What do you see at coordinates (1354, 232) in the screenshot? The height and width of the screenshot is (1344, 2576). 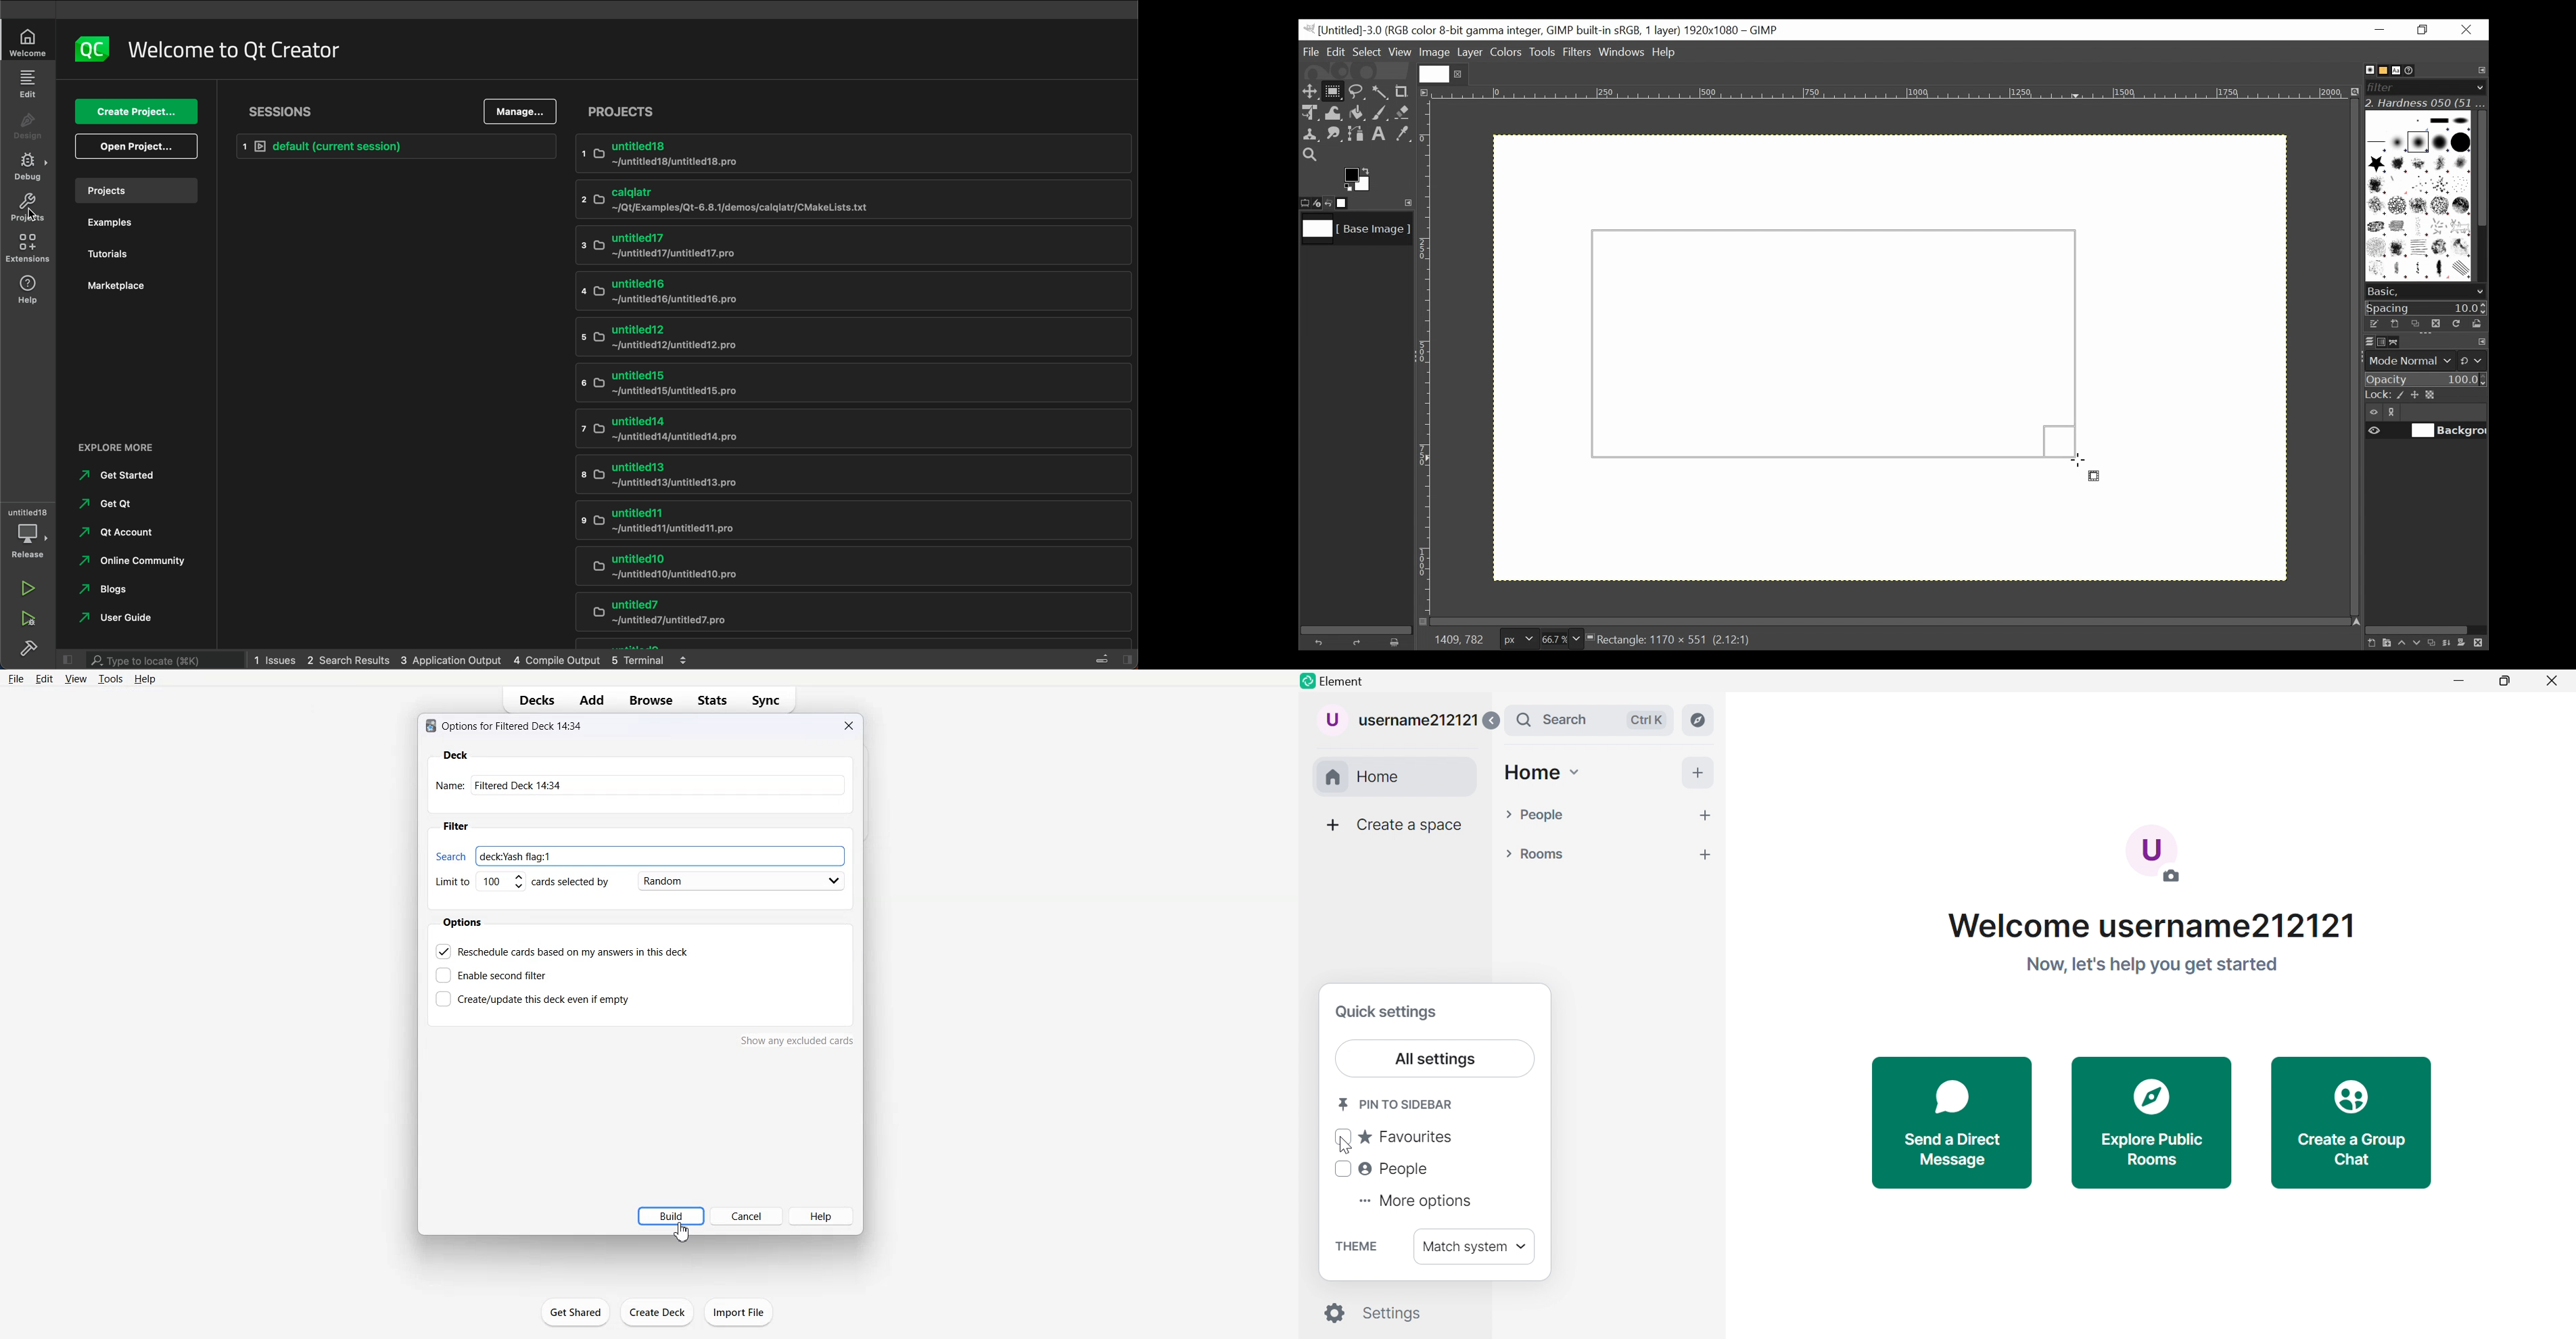 I see `Image` at bounding box center [1354, 232].